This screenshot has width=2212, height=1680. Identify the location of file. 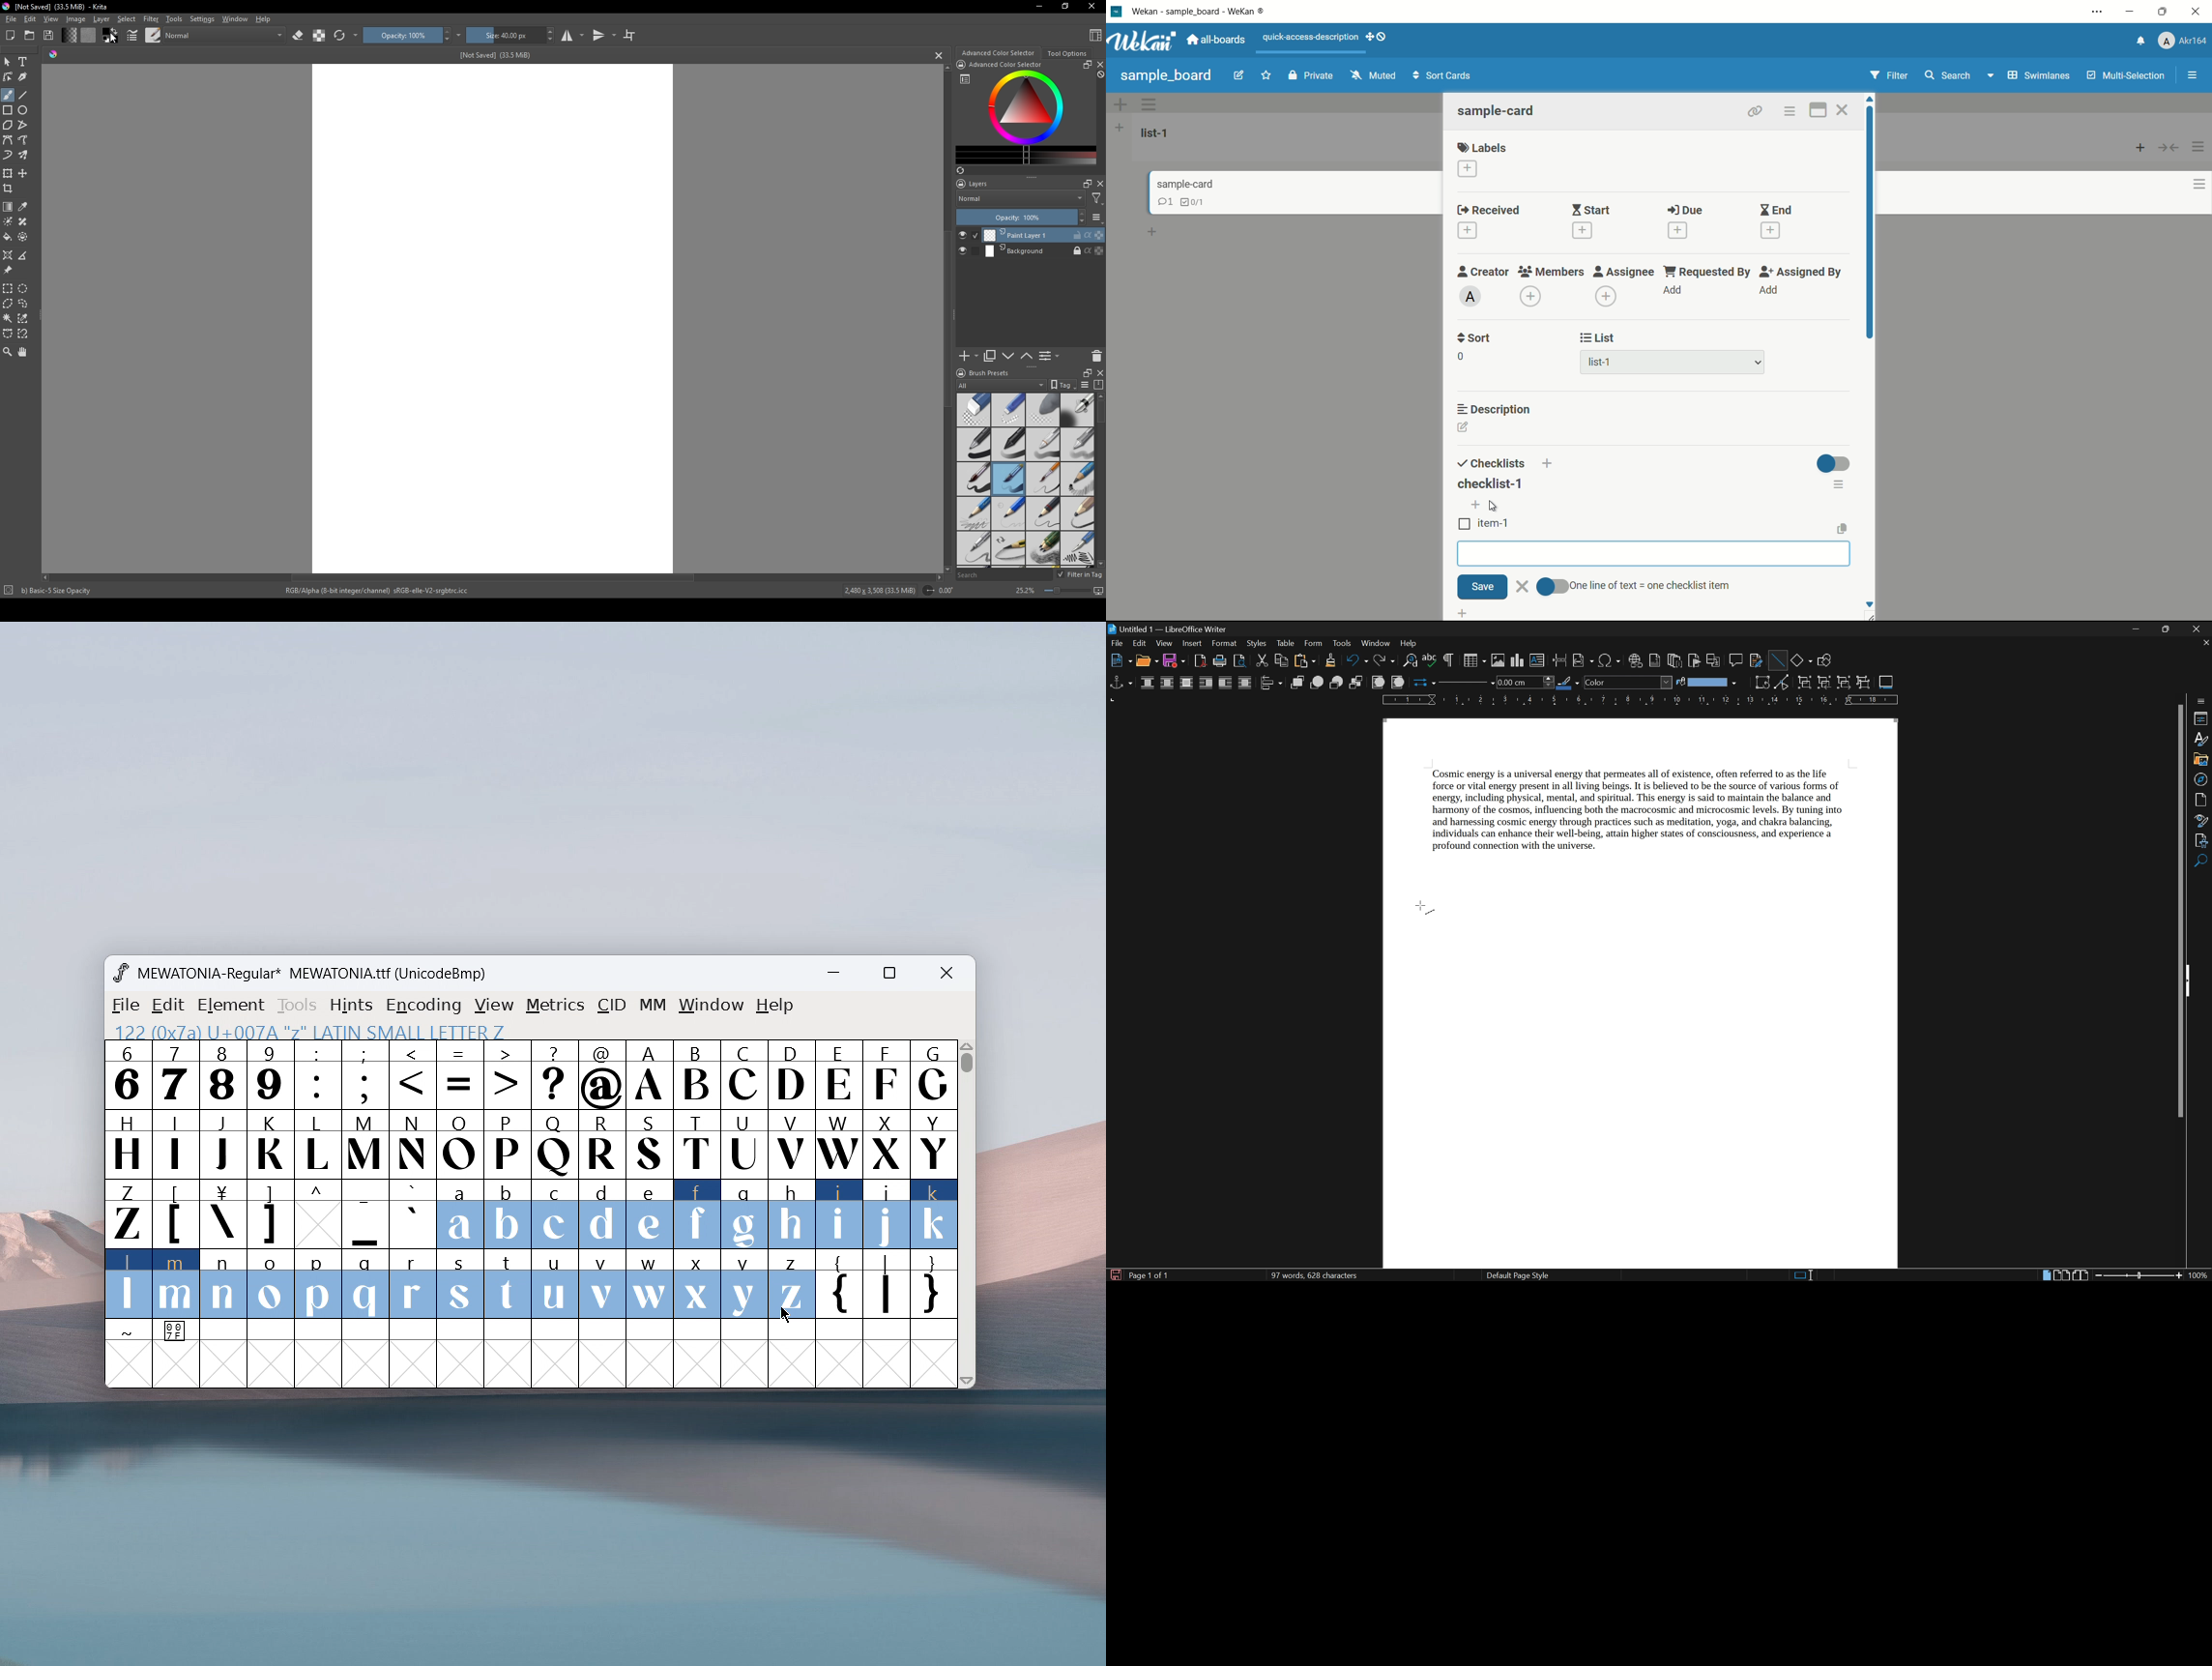
(10, 20).